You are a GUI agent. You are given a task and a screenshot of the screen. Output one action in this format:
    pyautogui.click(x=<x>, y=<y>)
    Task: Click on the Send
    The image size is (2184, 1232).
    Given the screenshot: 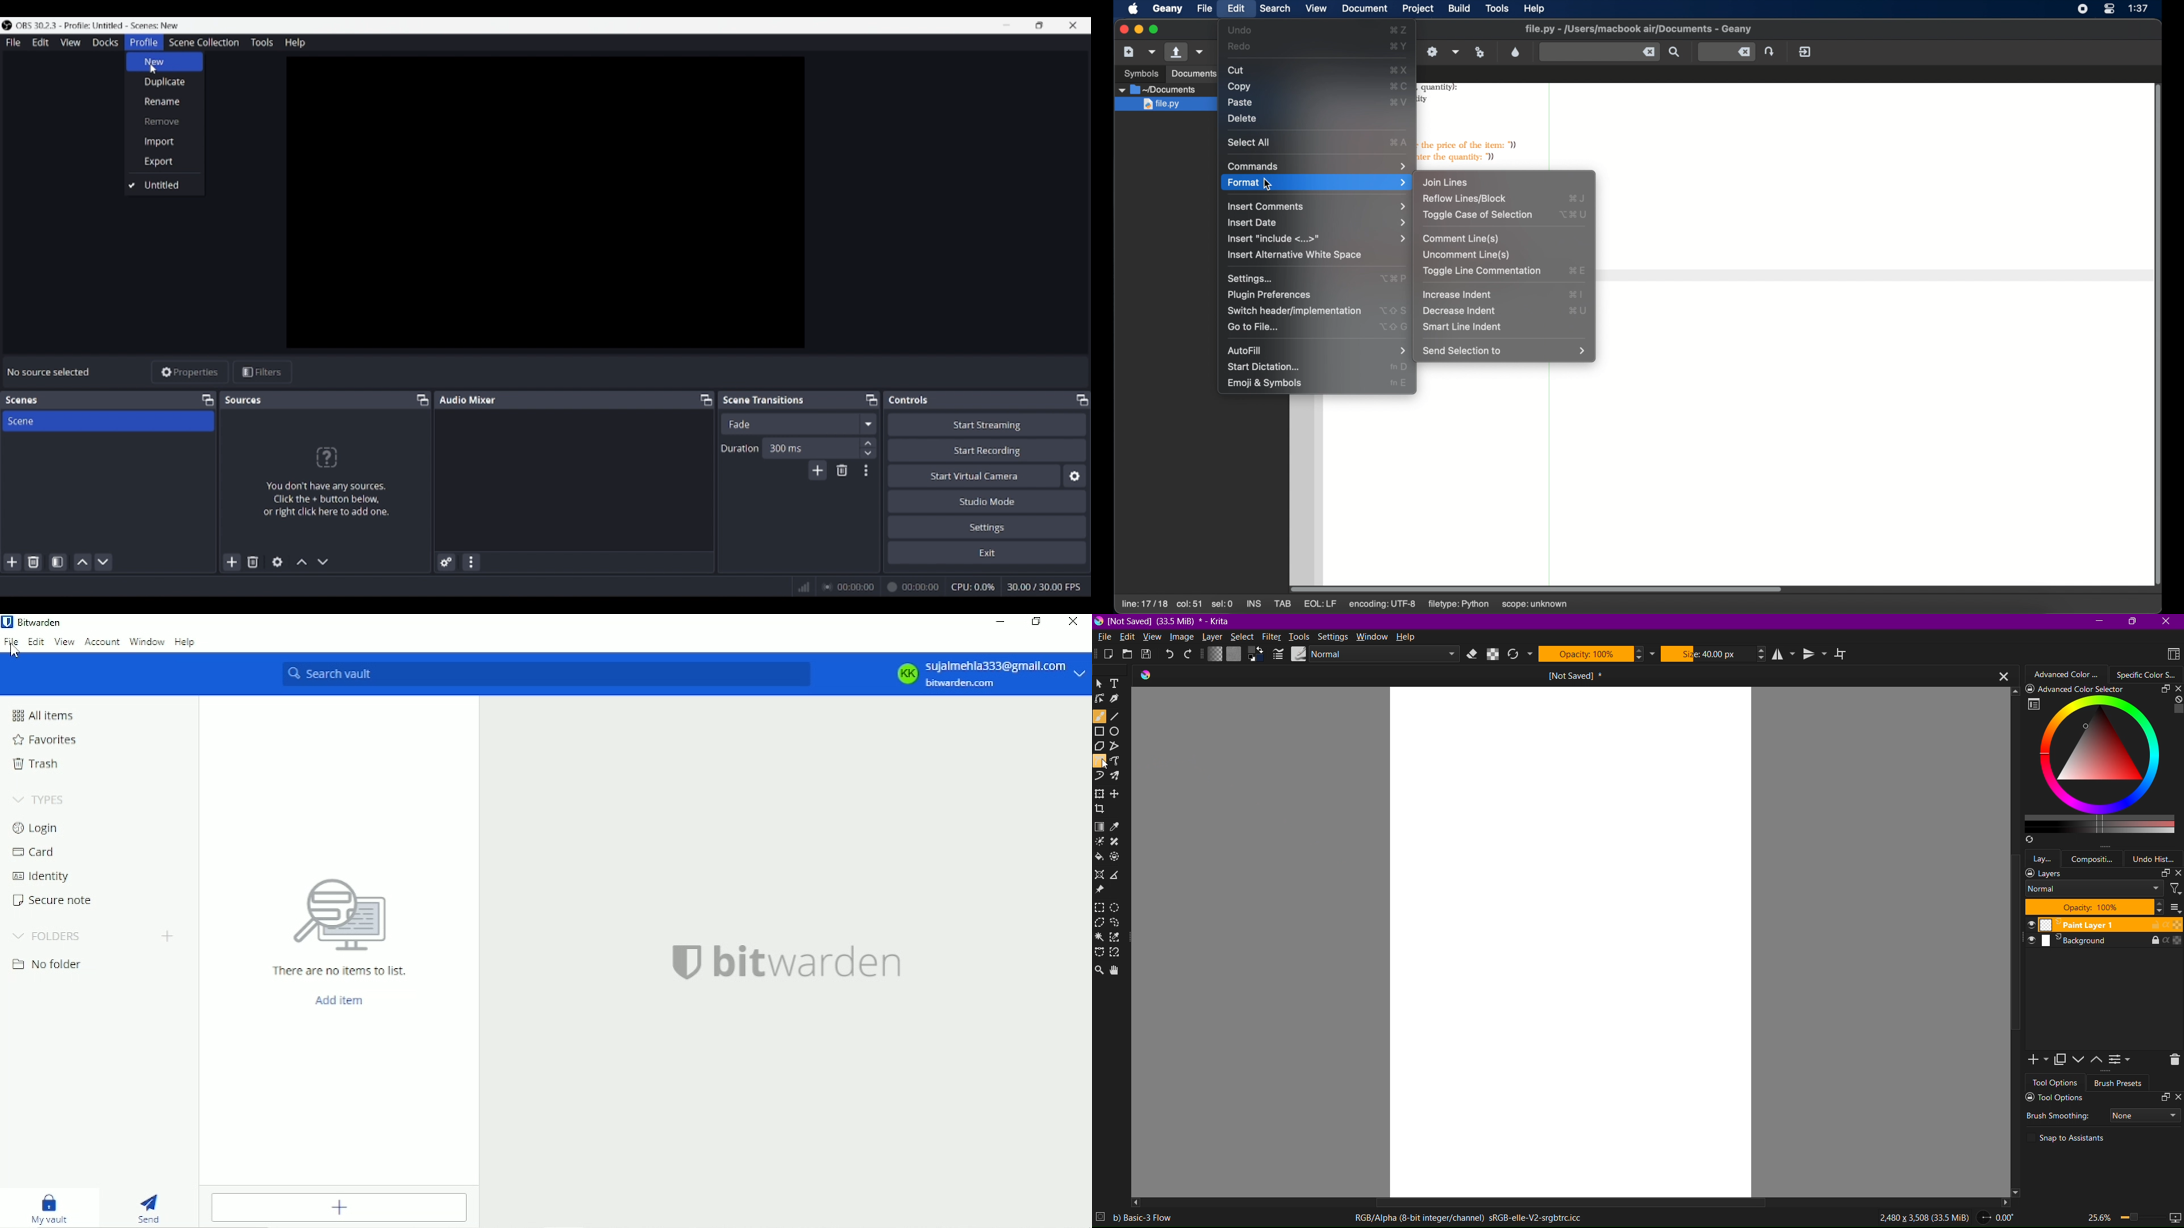 What is the action you would take?
    pyautogui.click(x=150, y=1207)
    